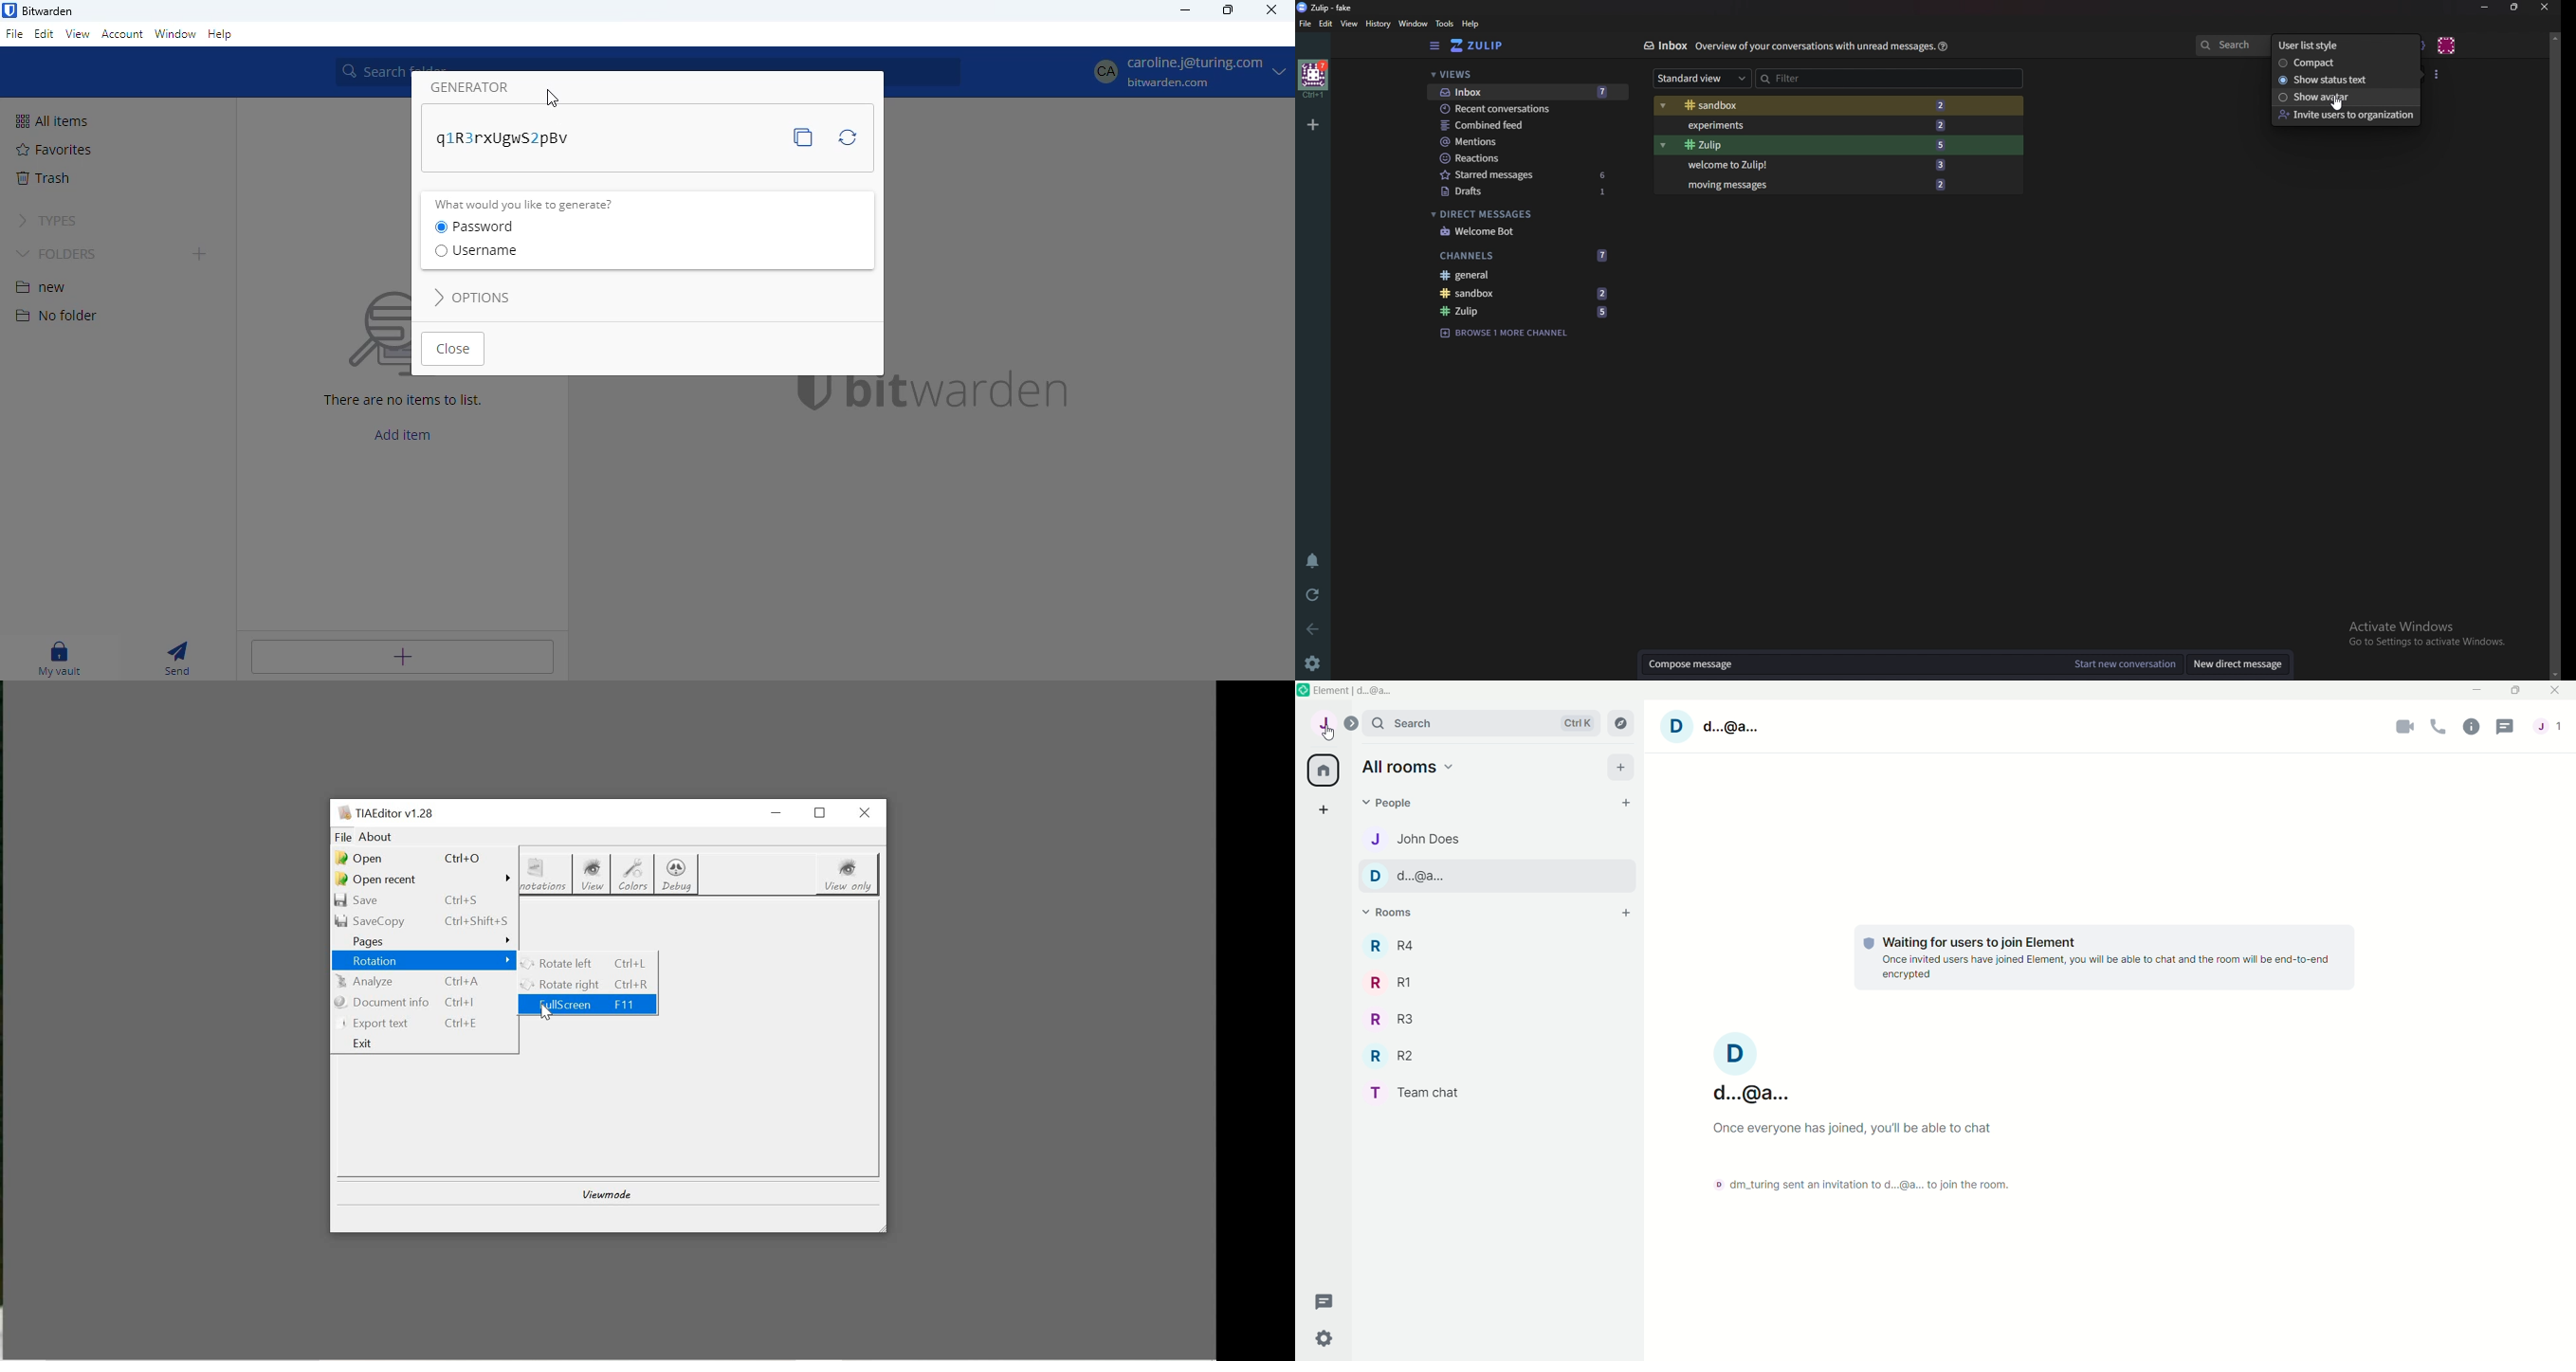 The image size is (2576, 1372). I want to click on Explore rooms, so click(1620, 723).